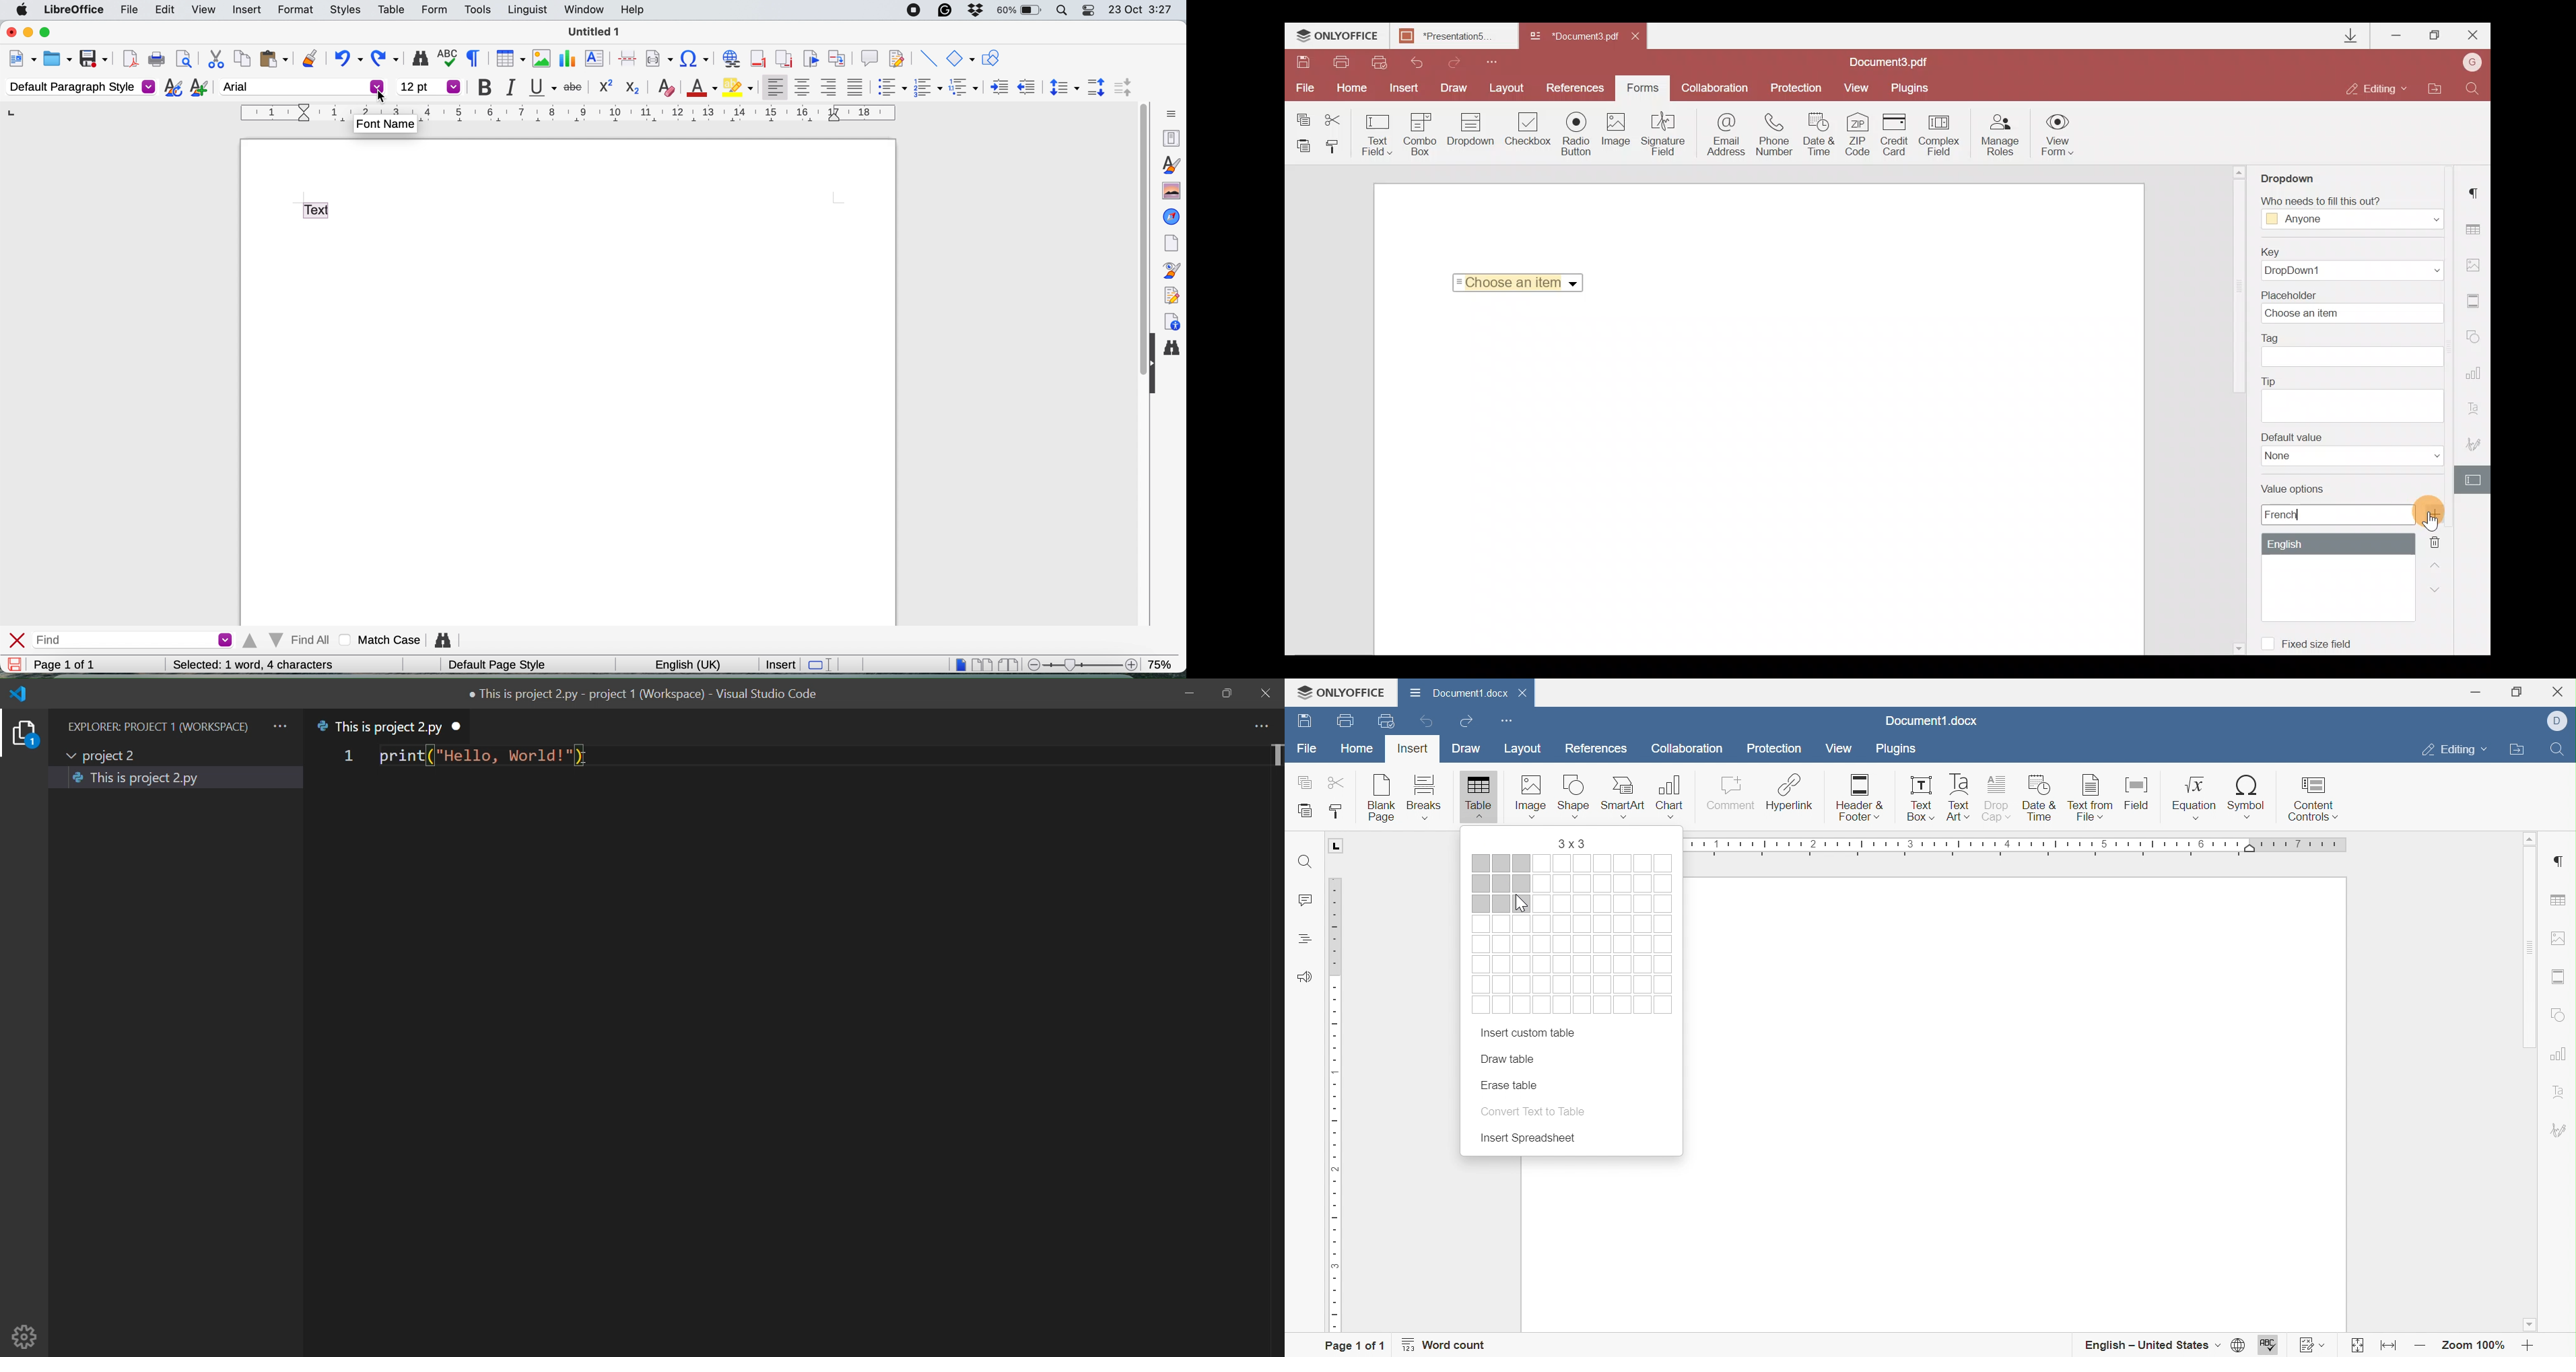  Describe the element at coordinates (1378, 134) in the screenshot. I see `Text field` at that location.